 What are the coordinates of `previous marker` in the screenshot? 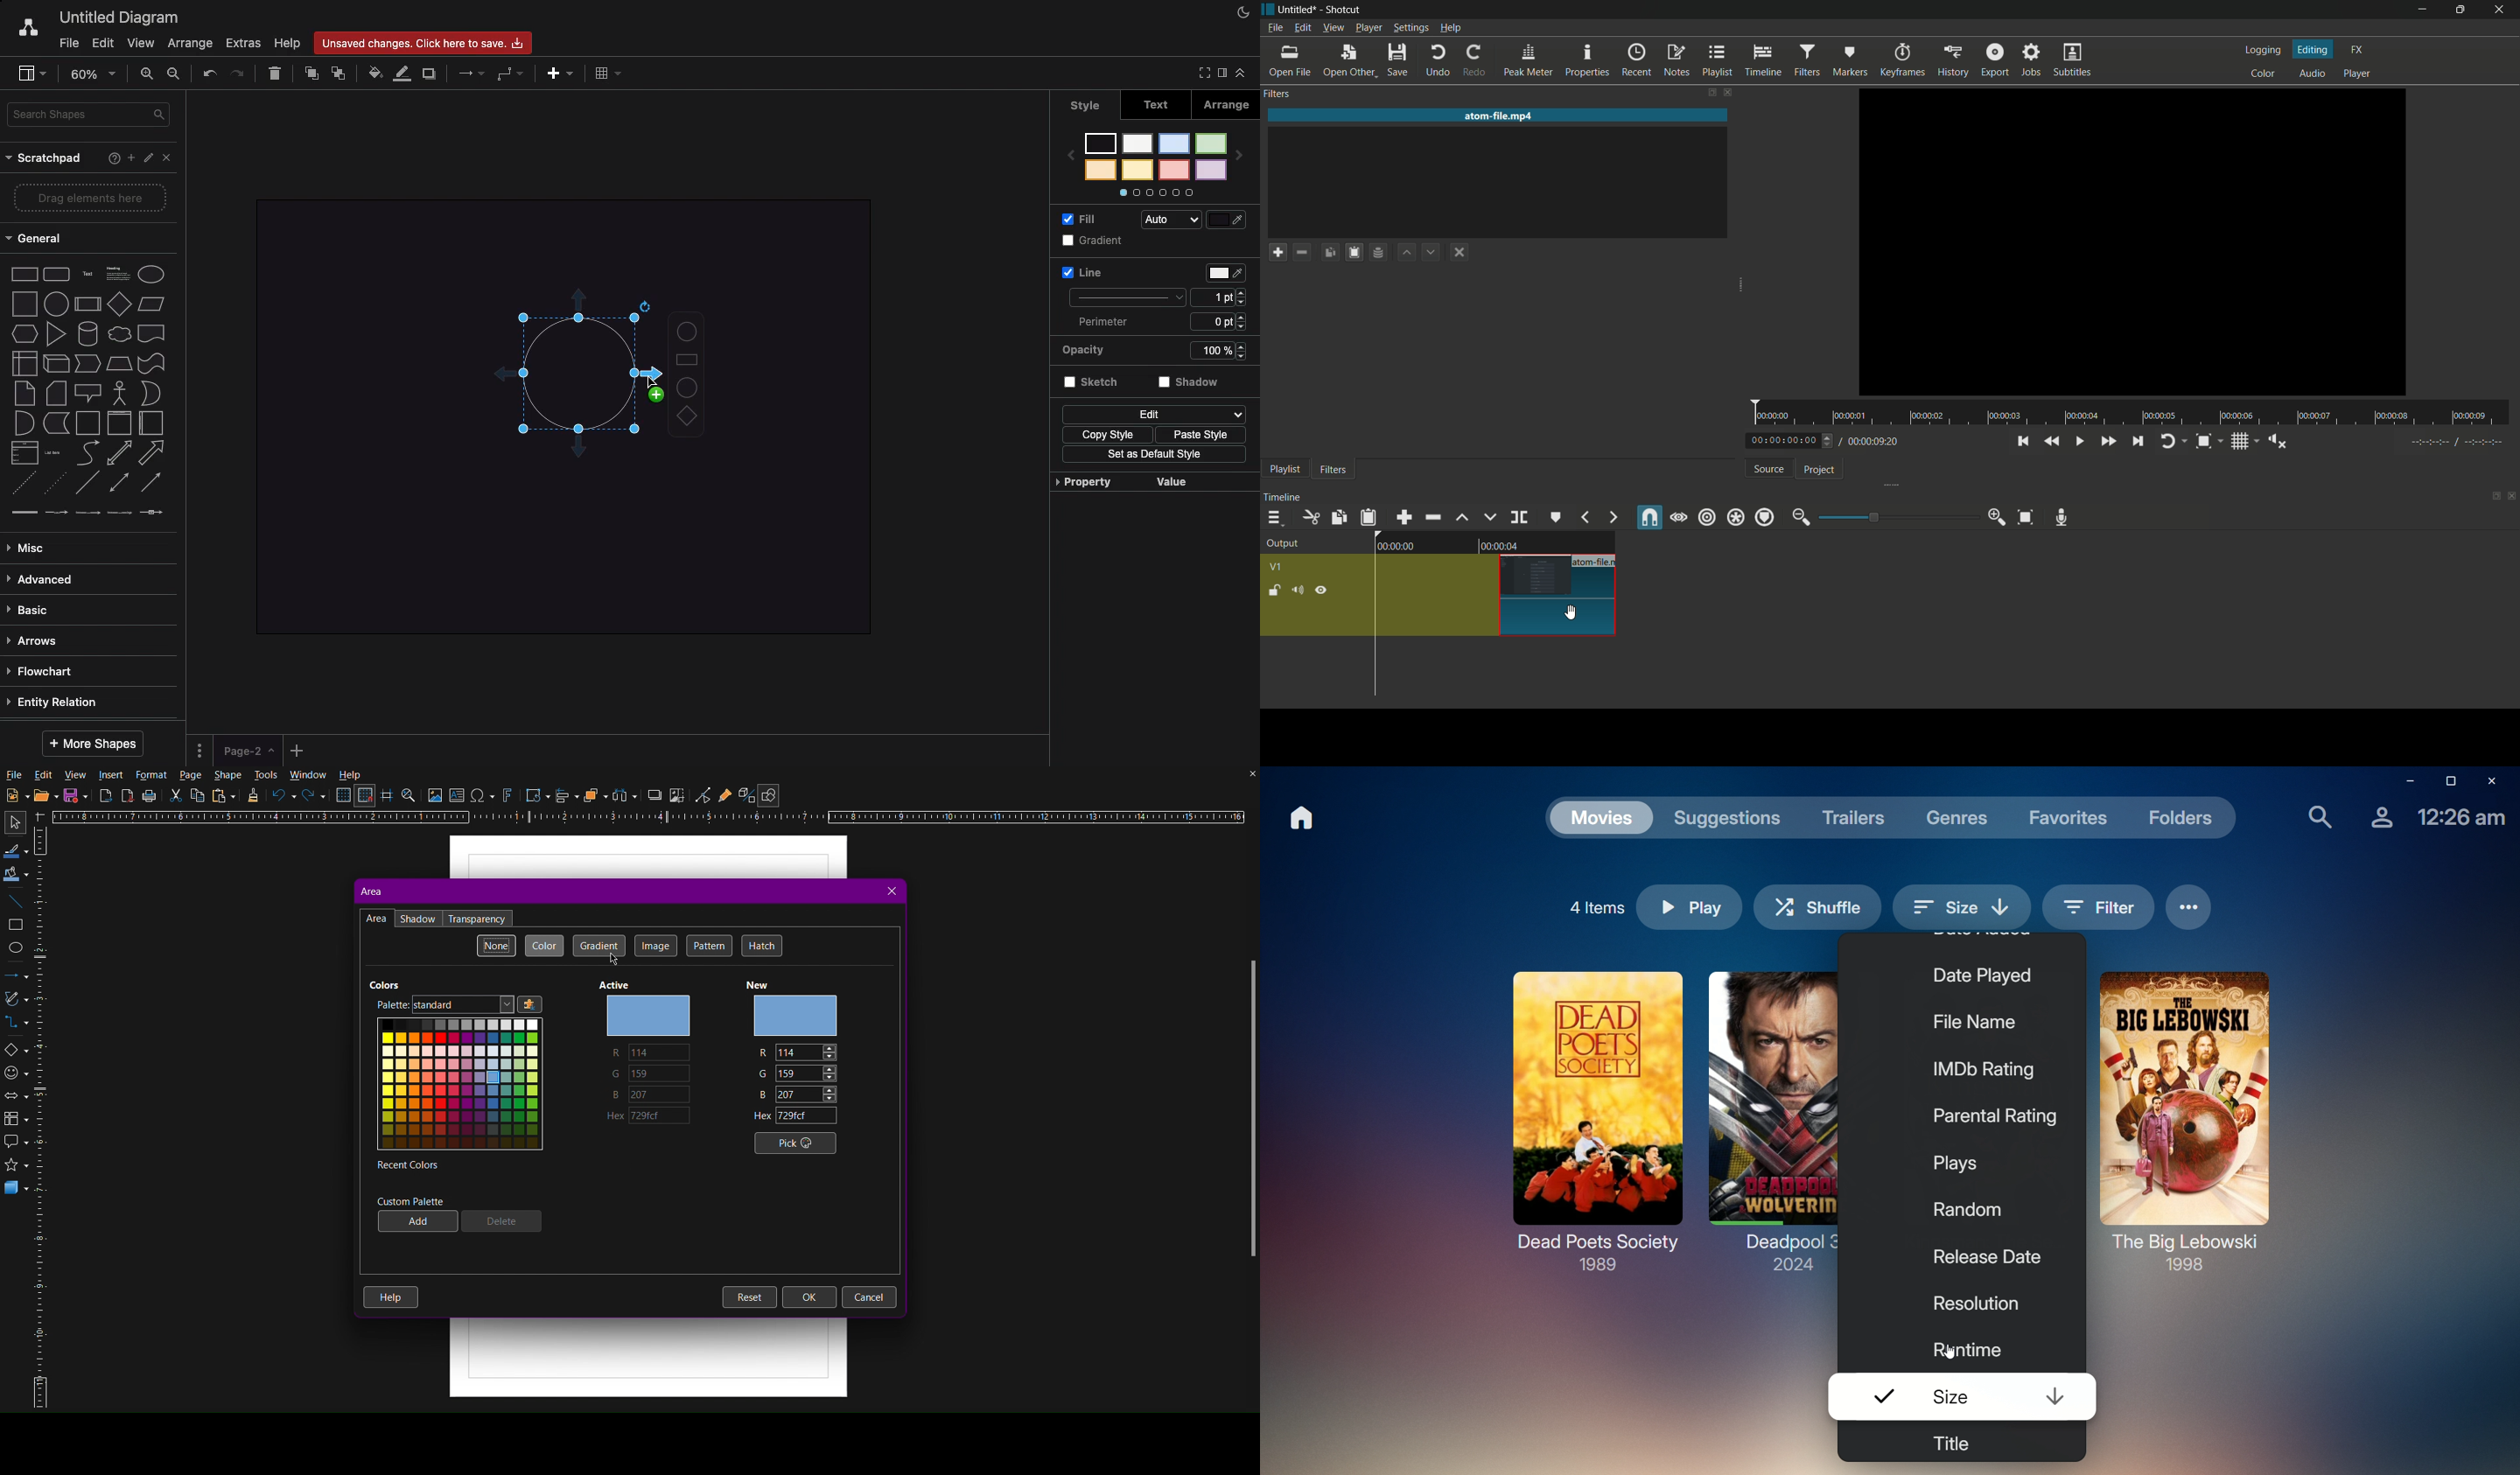 It's located at (1585, 517).